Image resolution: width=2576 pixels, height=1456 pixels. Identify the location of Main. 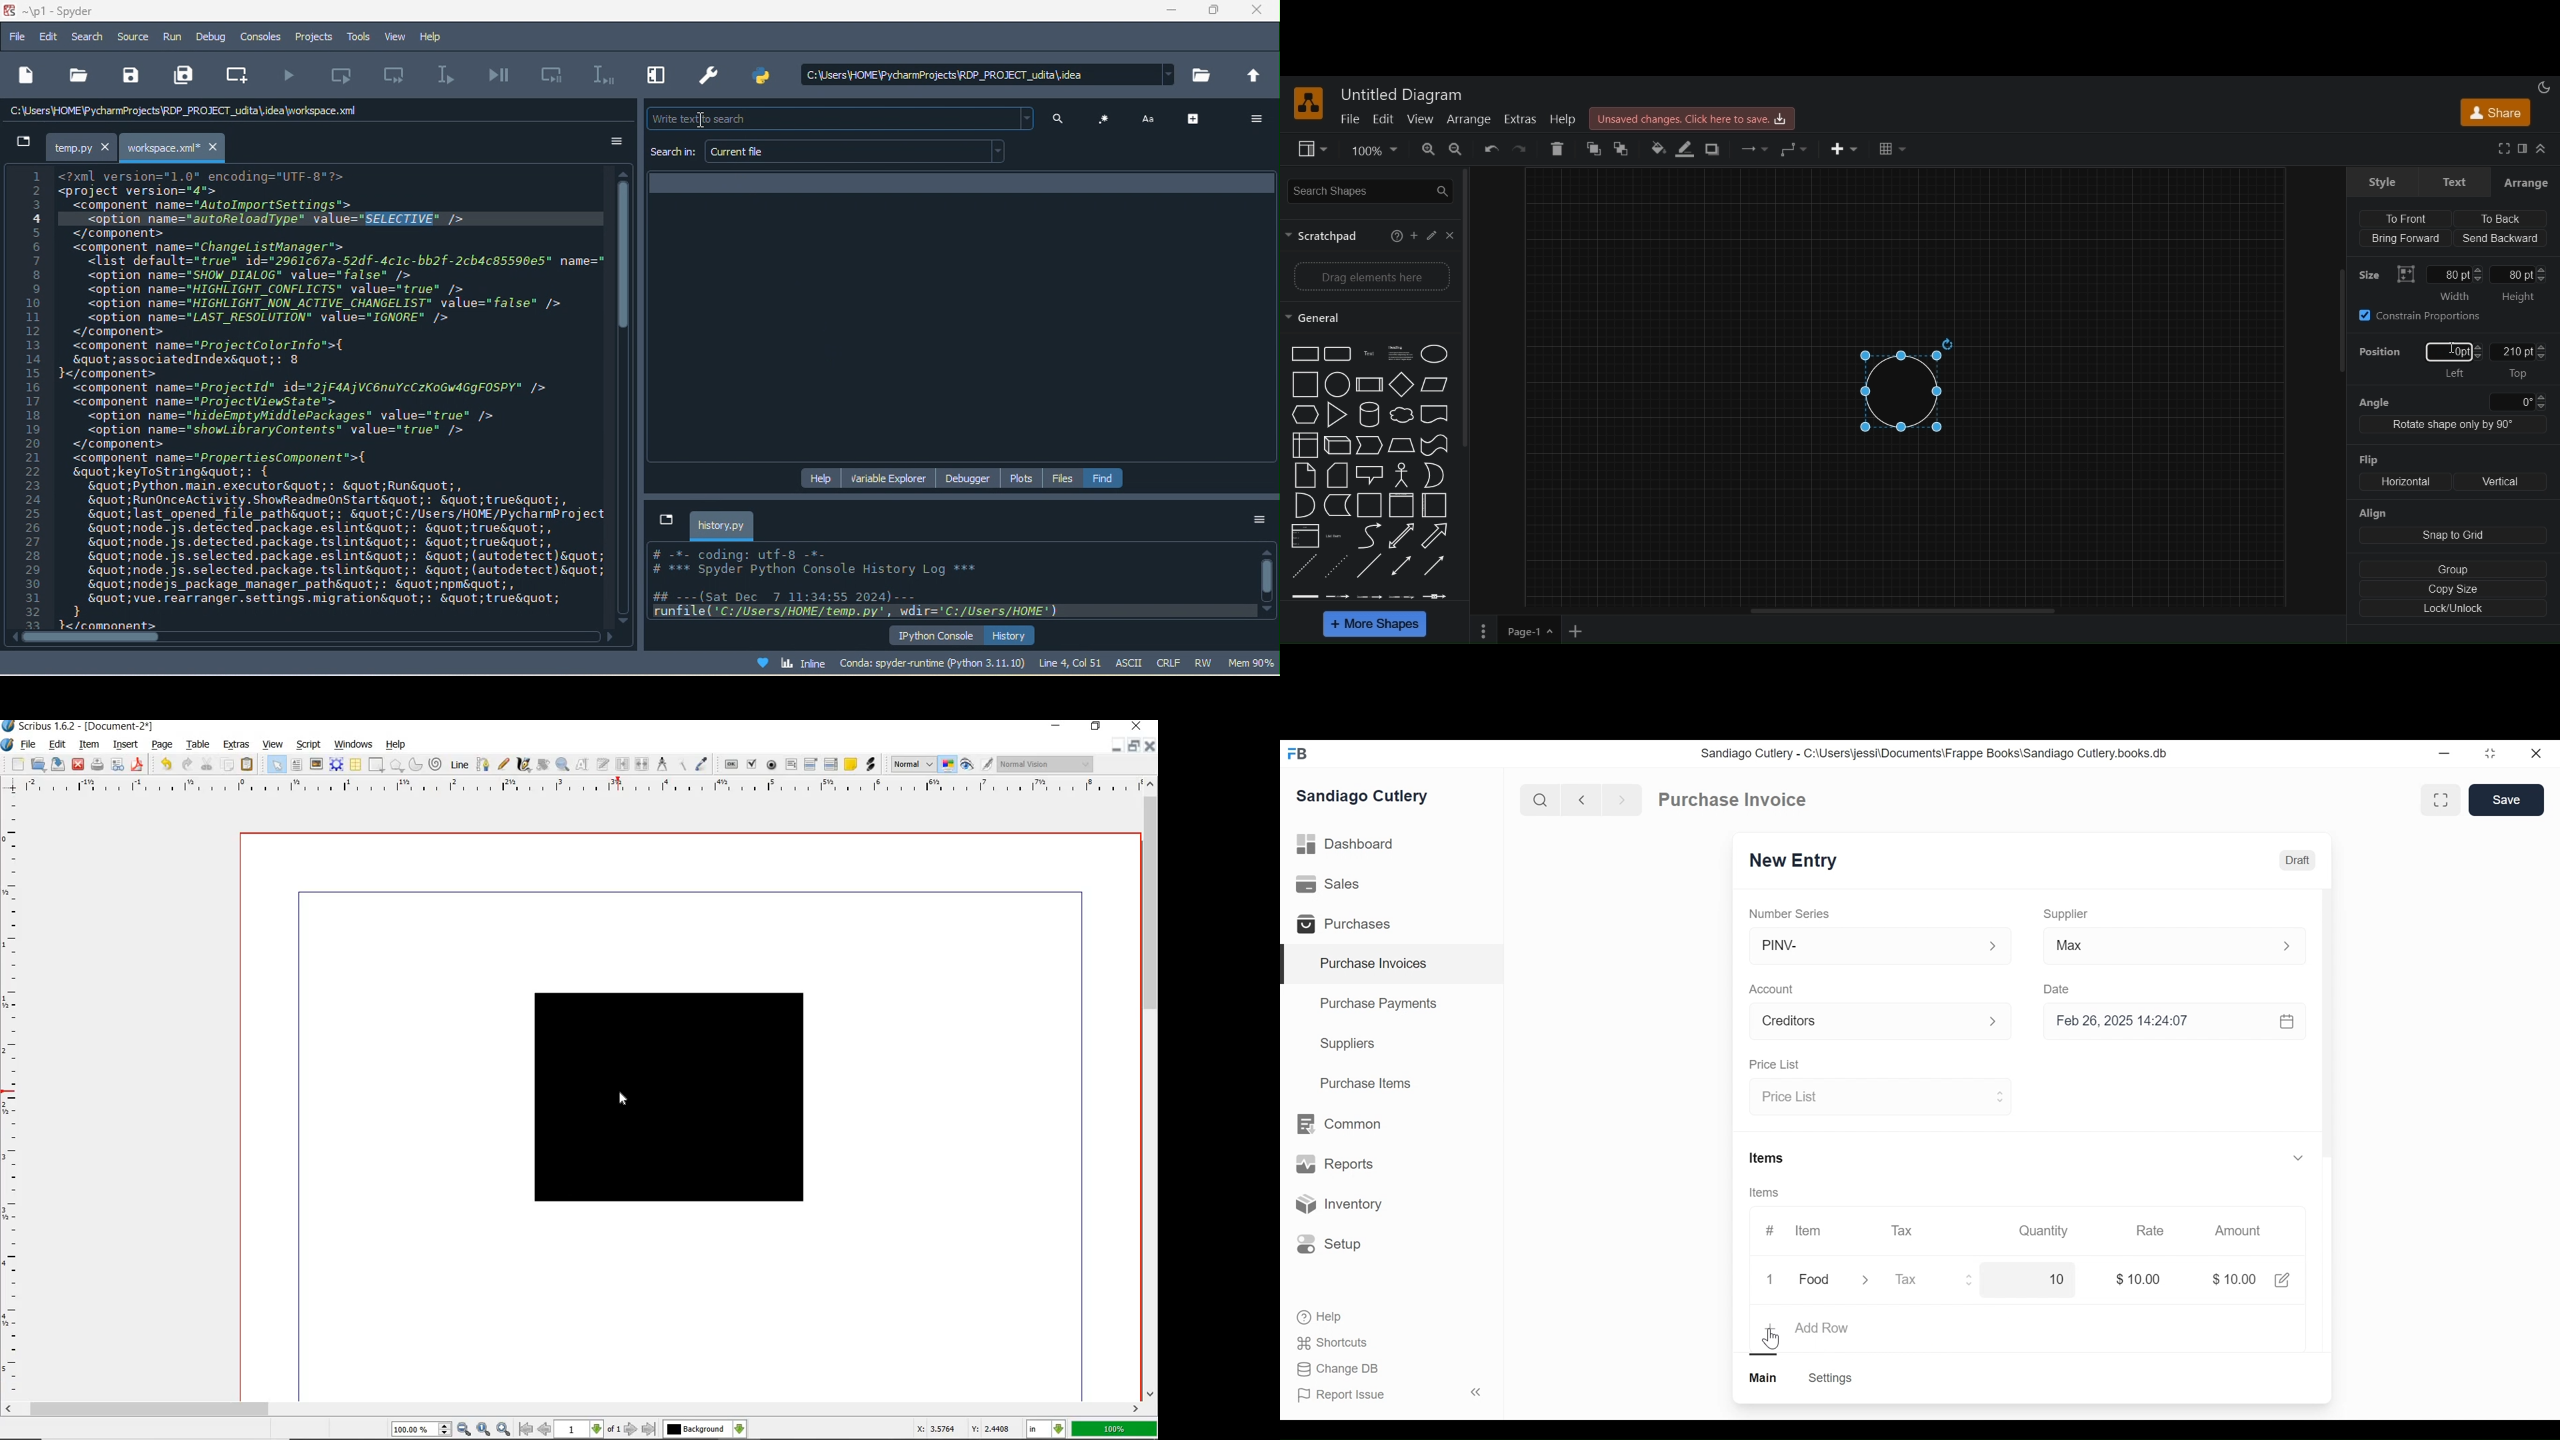
(1765, 1377).